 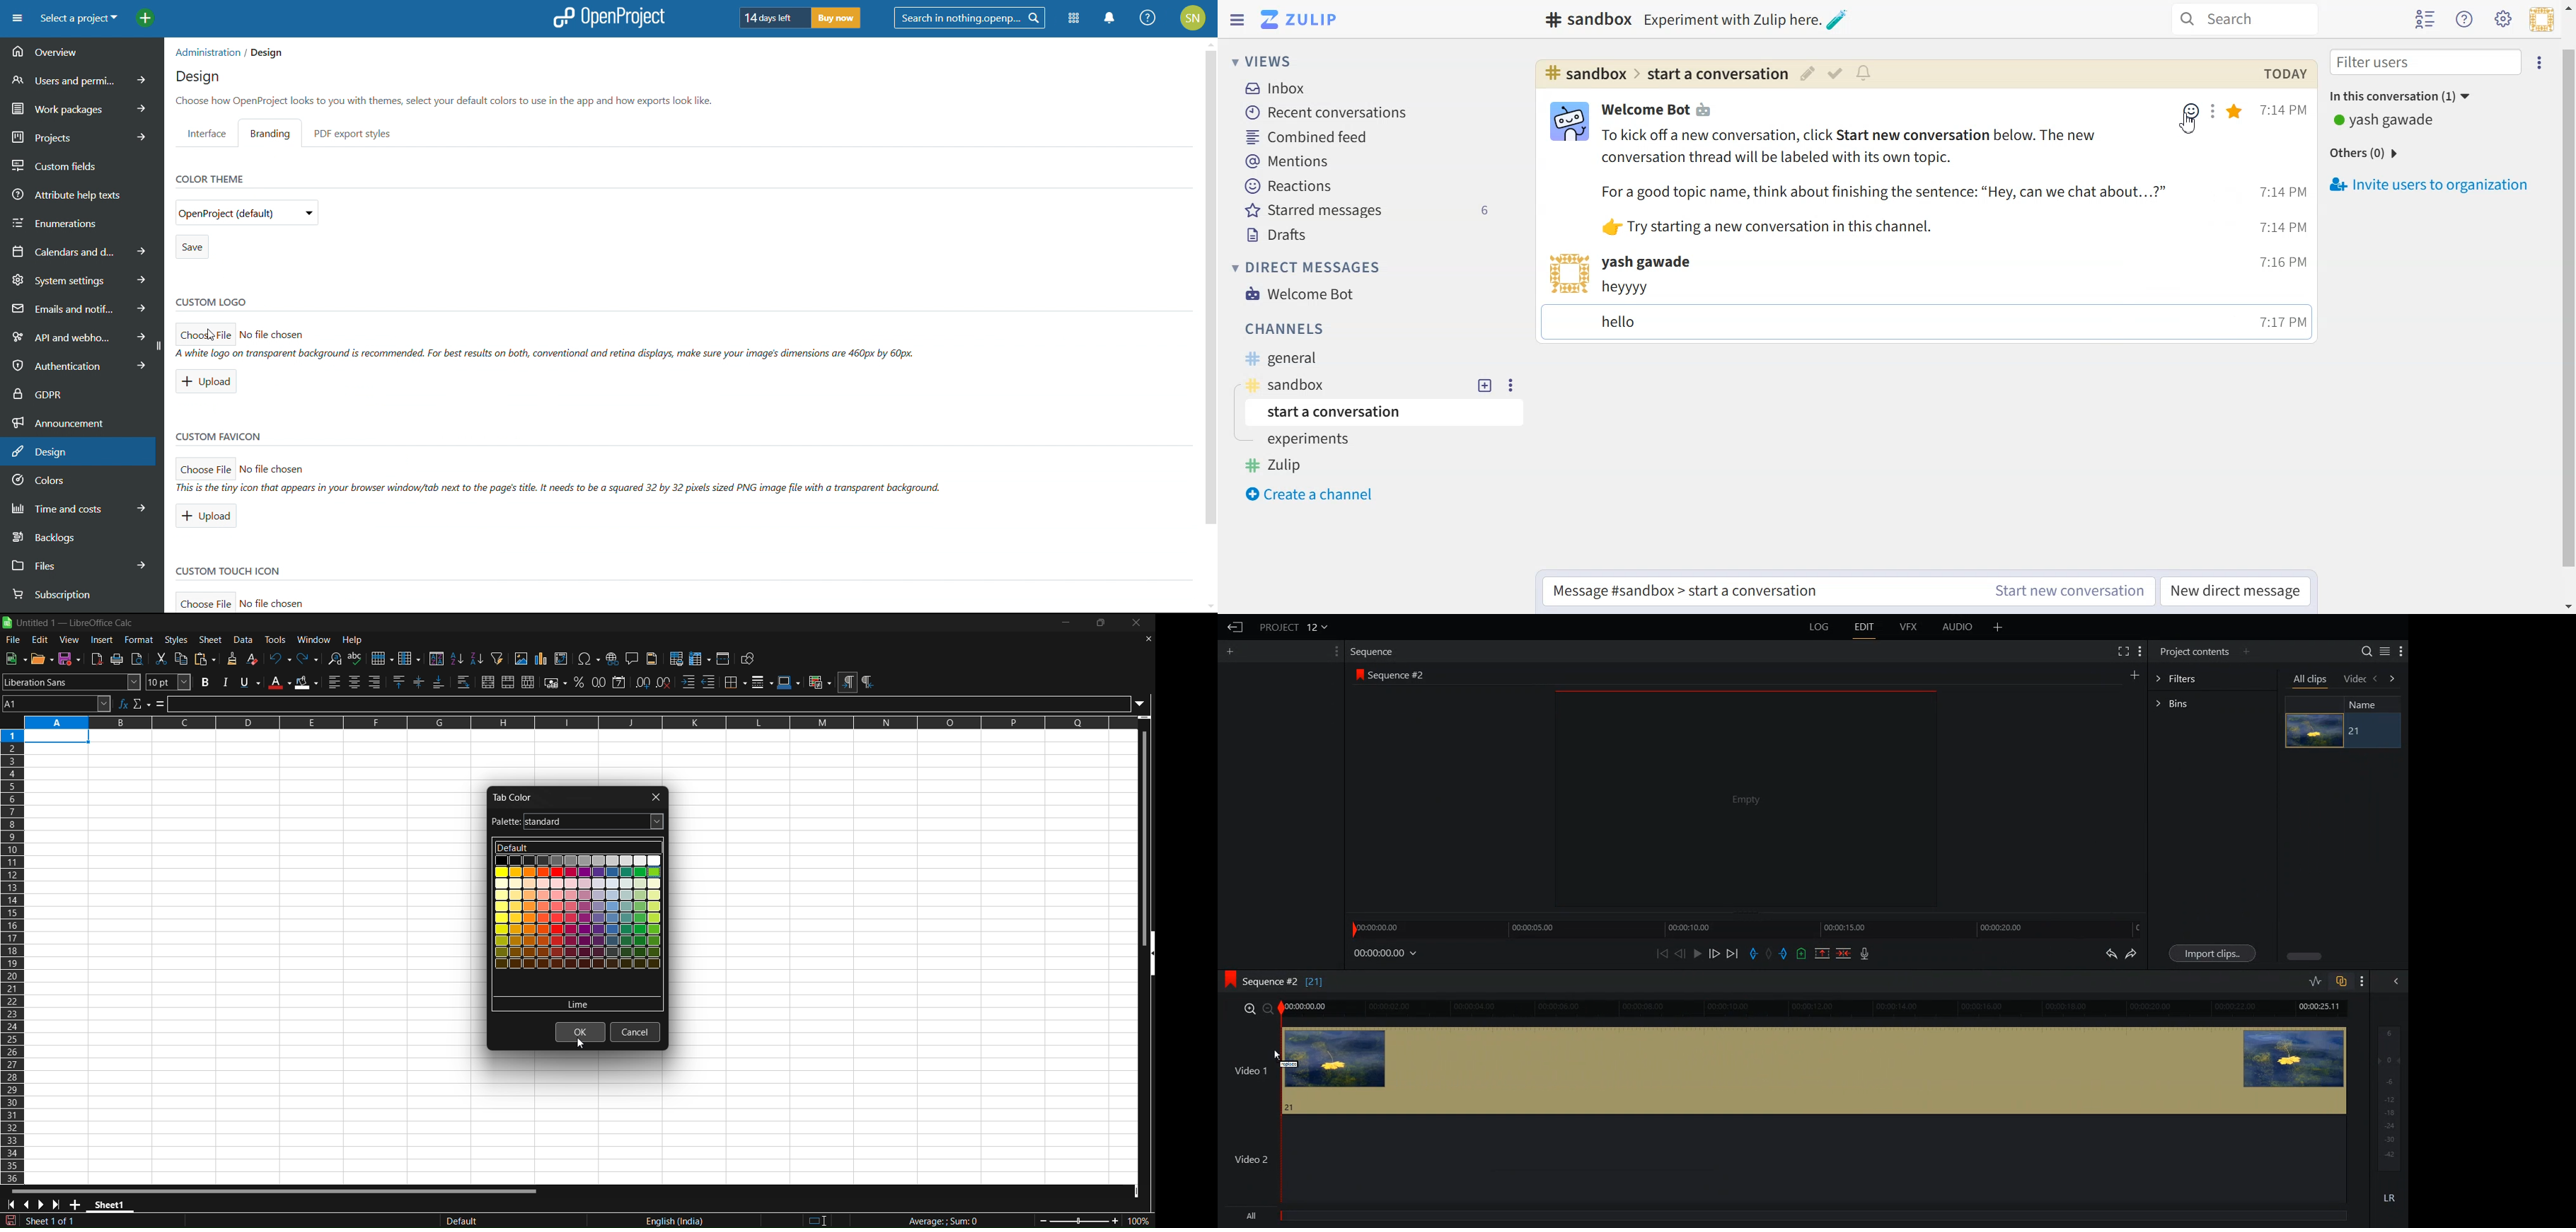 I want to click on align bottom, so click(x=439, y=683).